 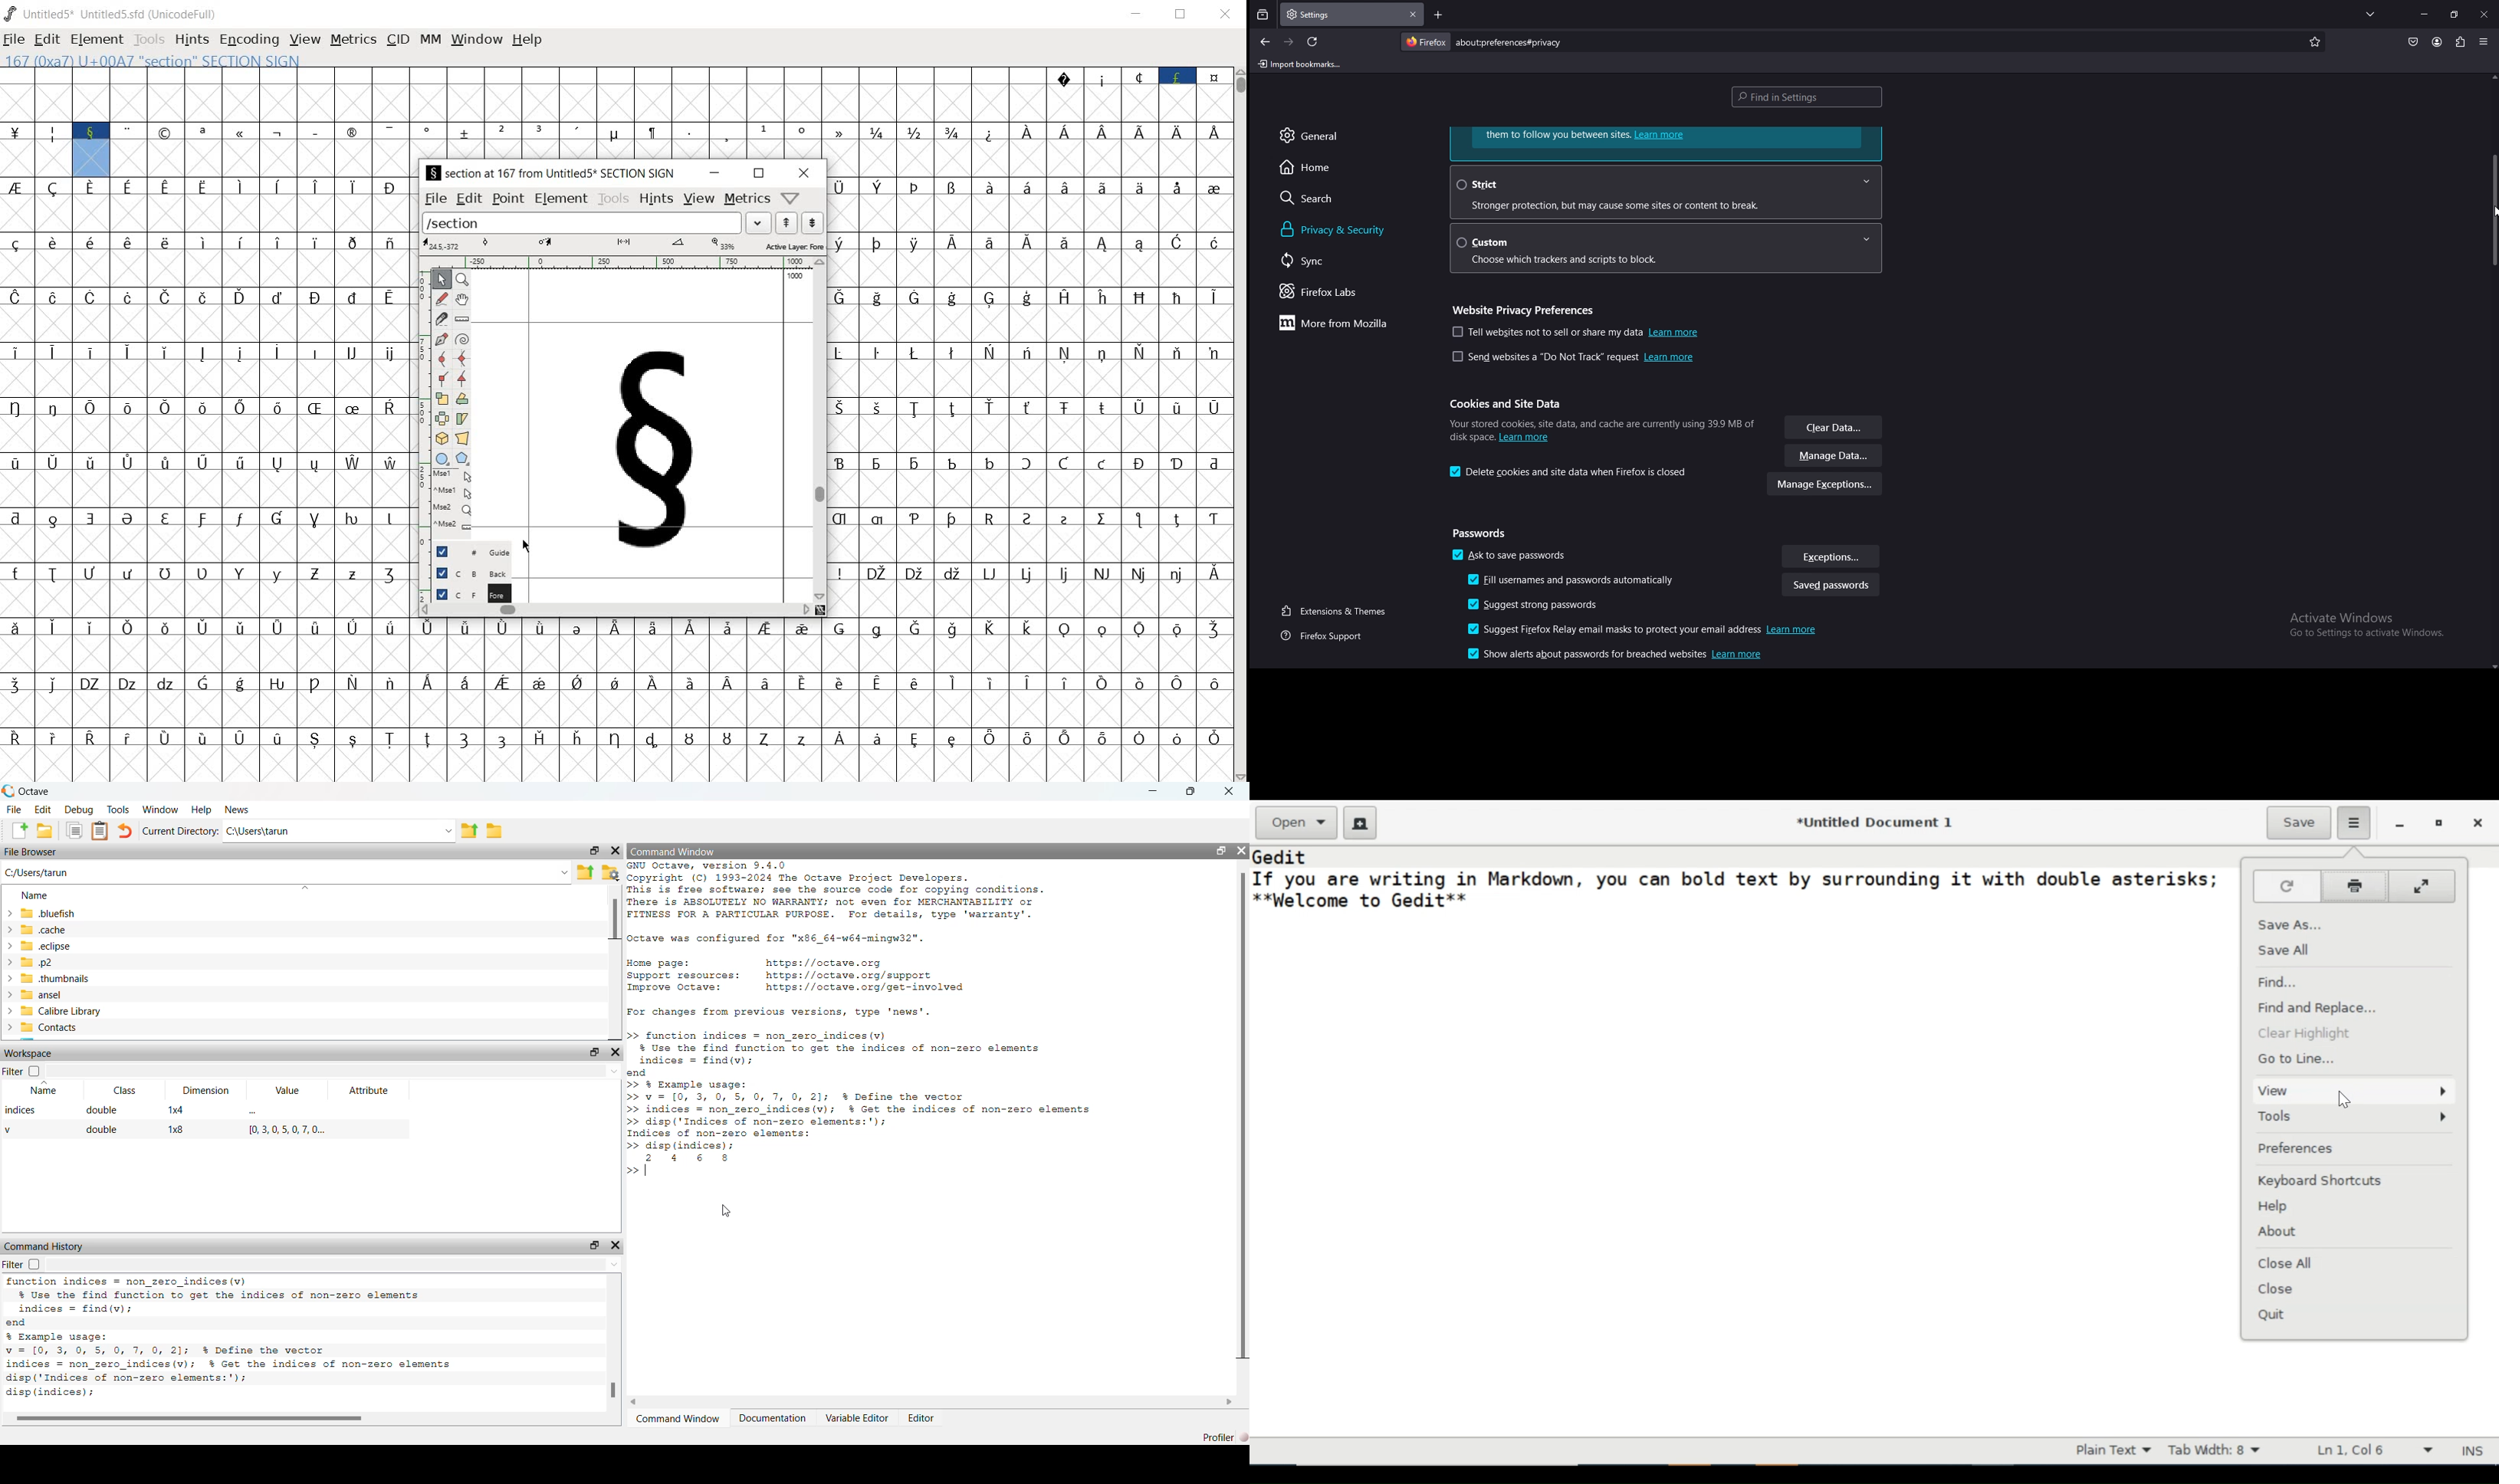 I want to click on ansel, so click(x=38, y=997).